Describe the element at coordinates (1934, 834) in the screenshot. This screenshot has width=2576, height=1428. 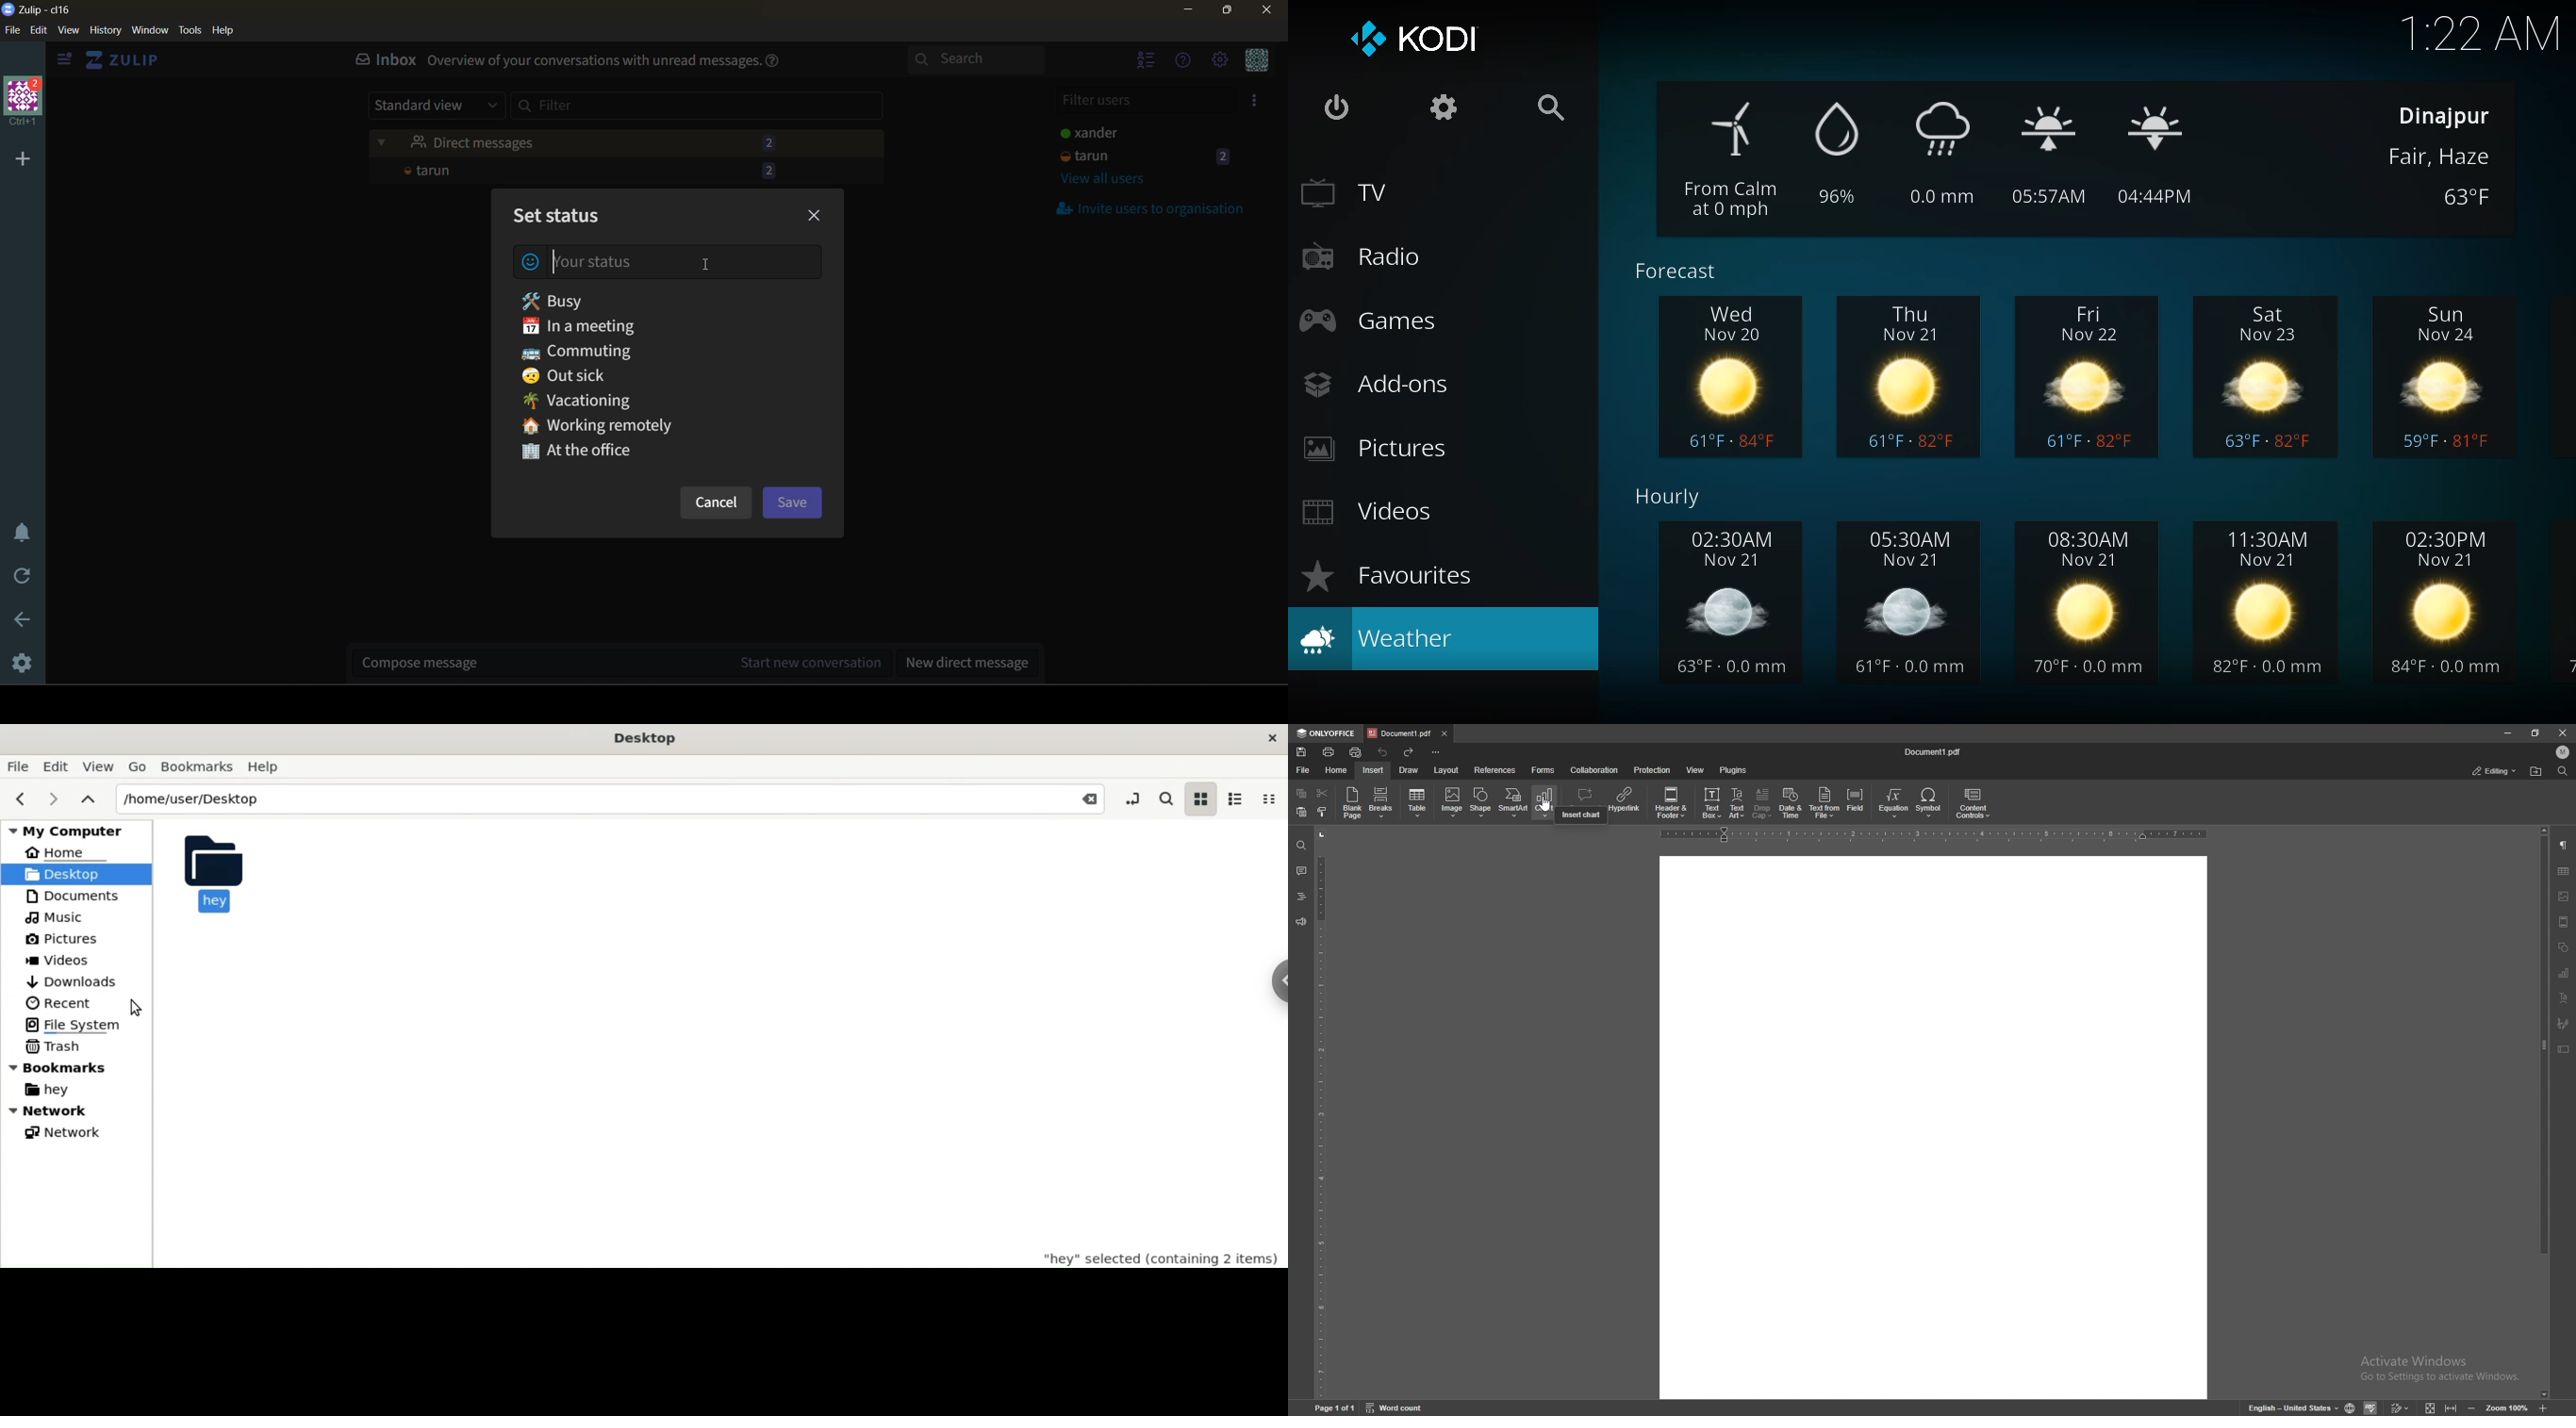
I see `horizontal scale` at that location.